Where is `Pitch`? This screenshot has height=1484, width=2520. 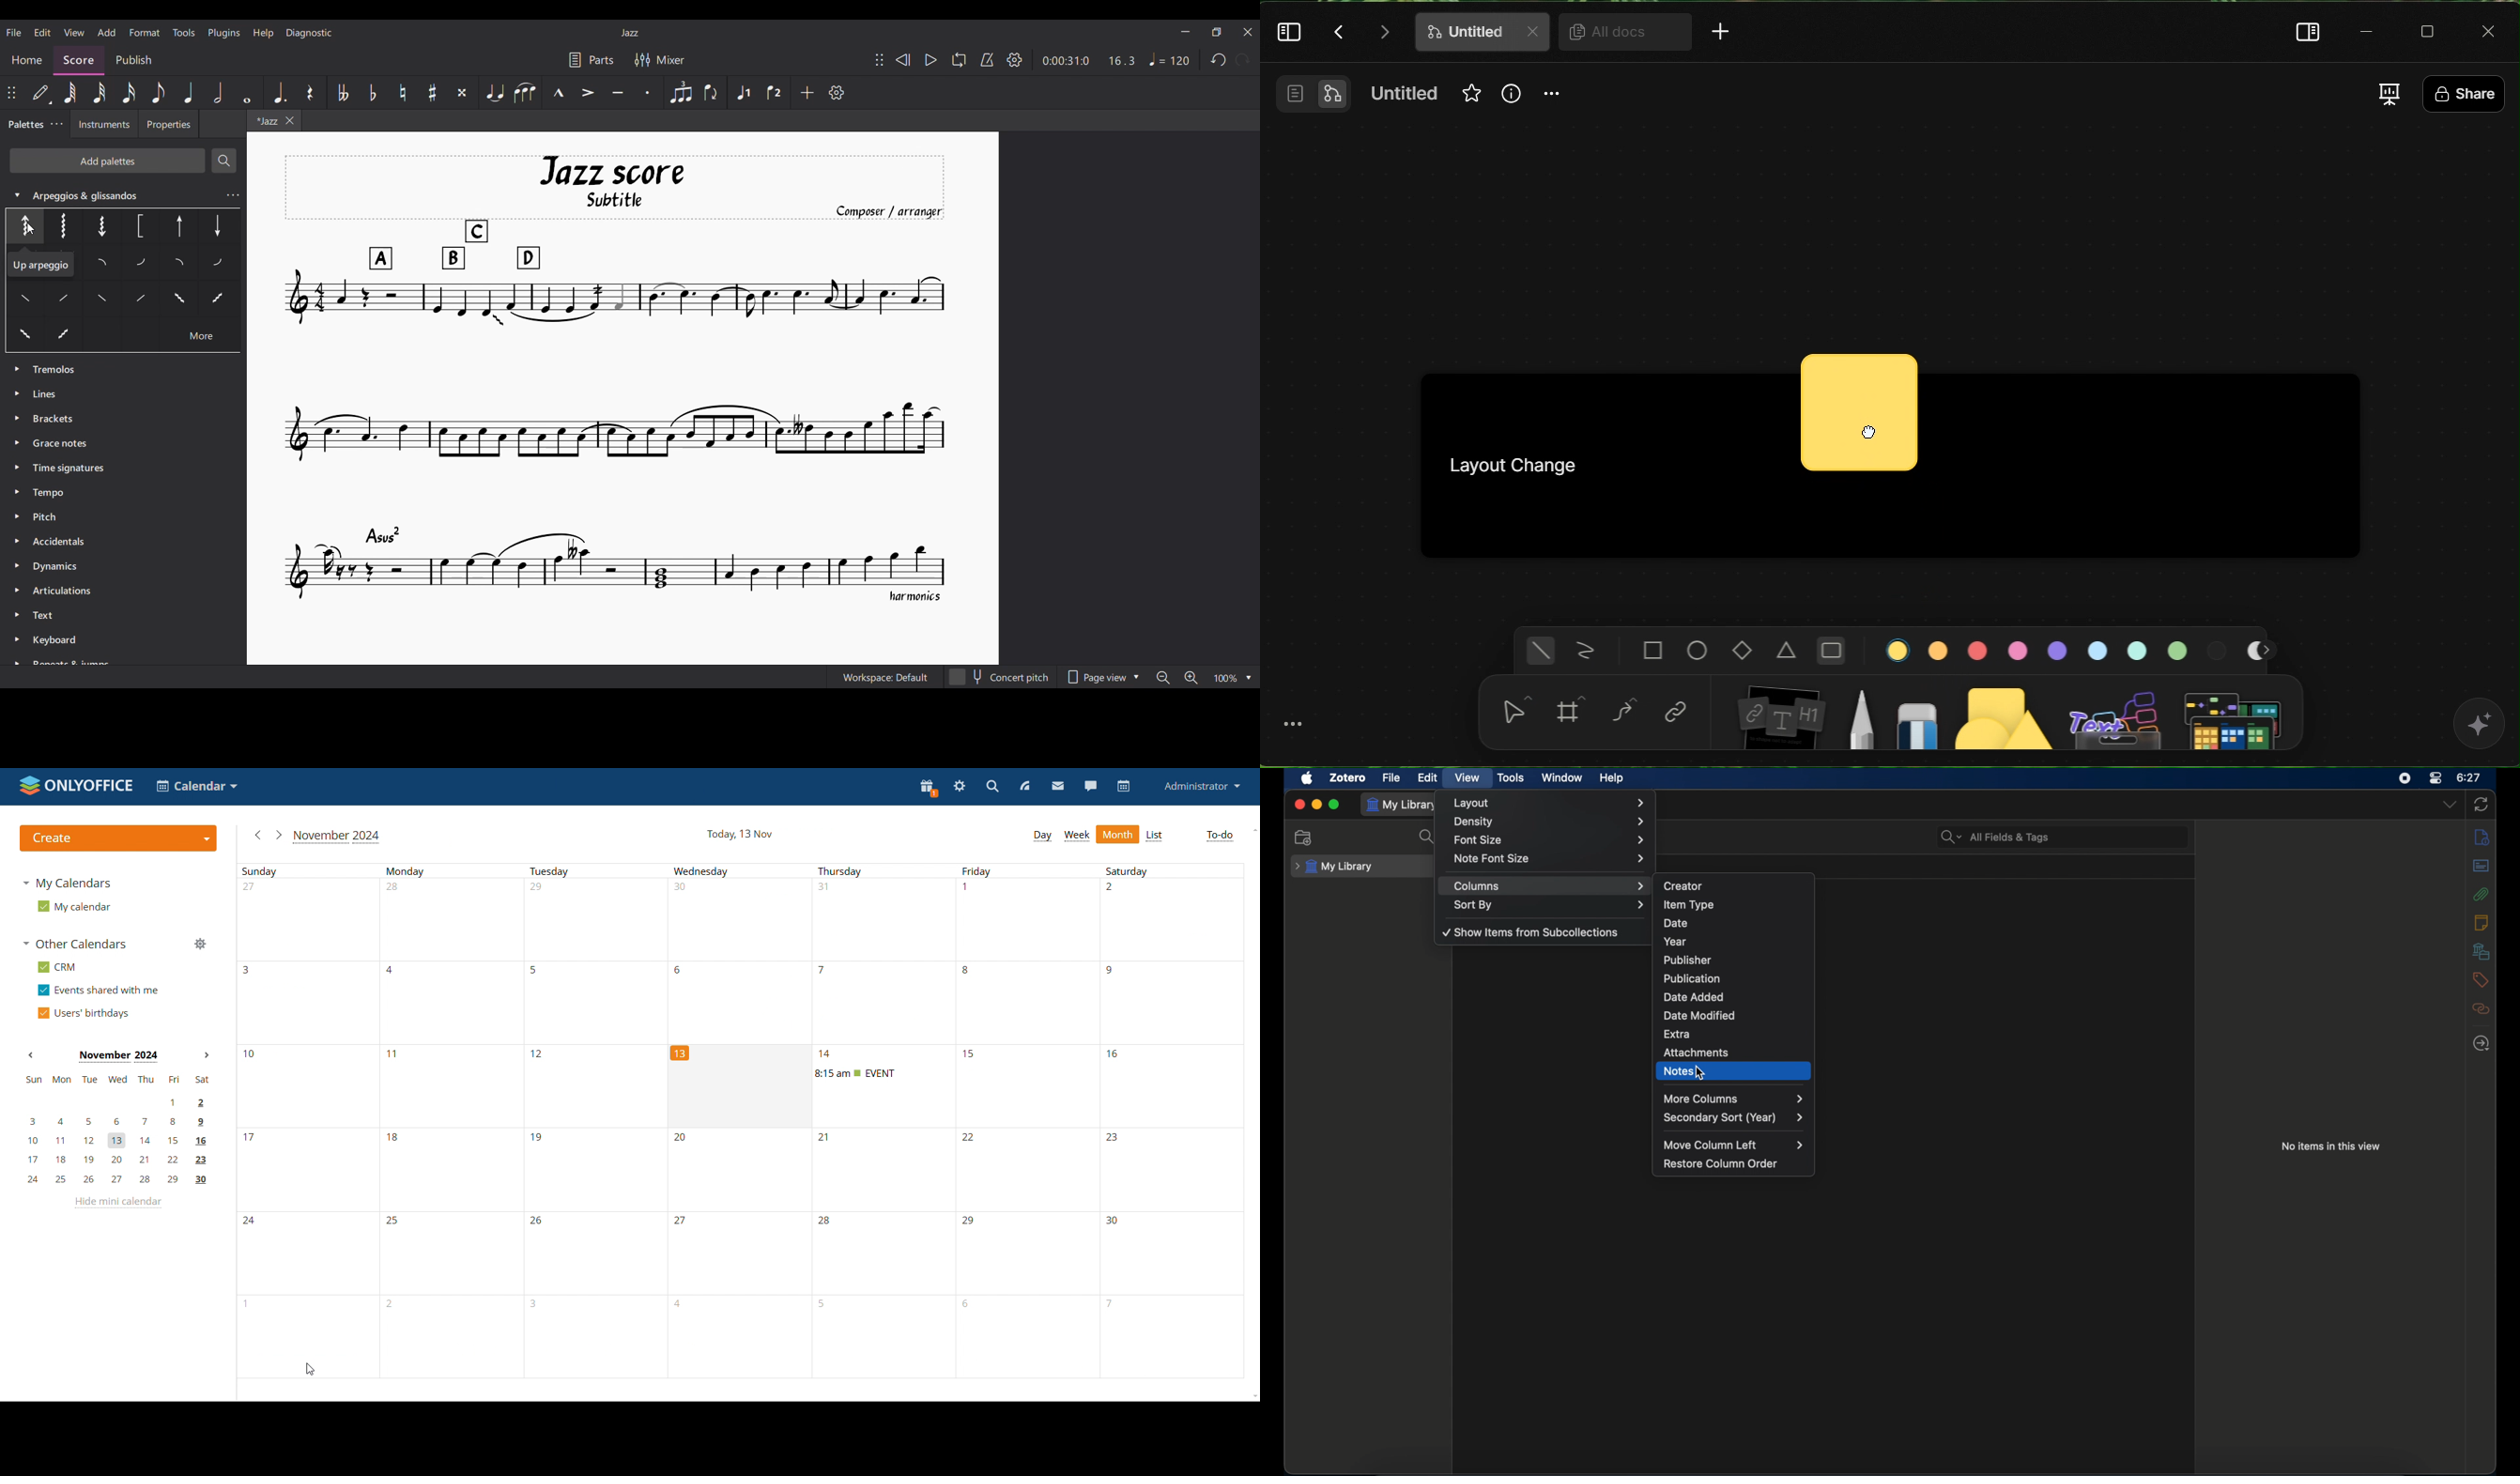
Pitch is located at coordinates (51, 517).